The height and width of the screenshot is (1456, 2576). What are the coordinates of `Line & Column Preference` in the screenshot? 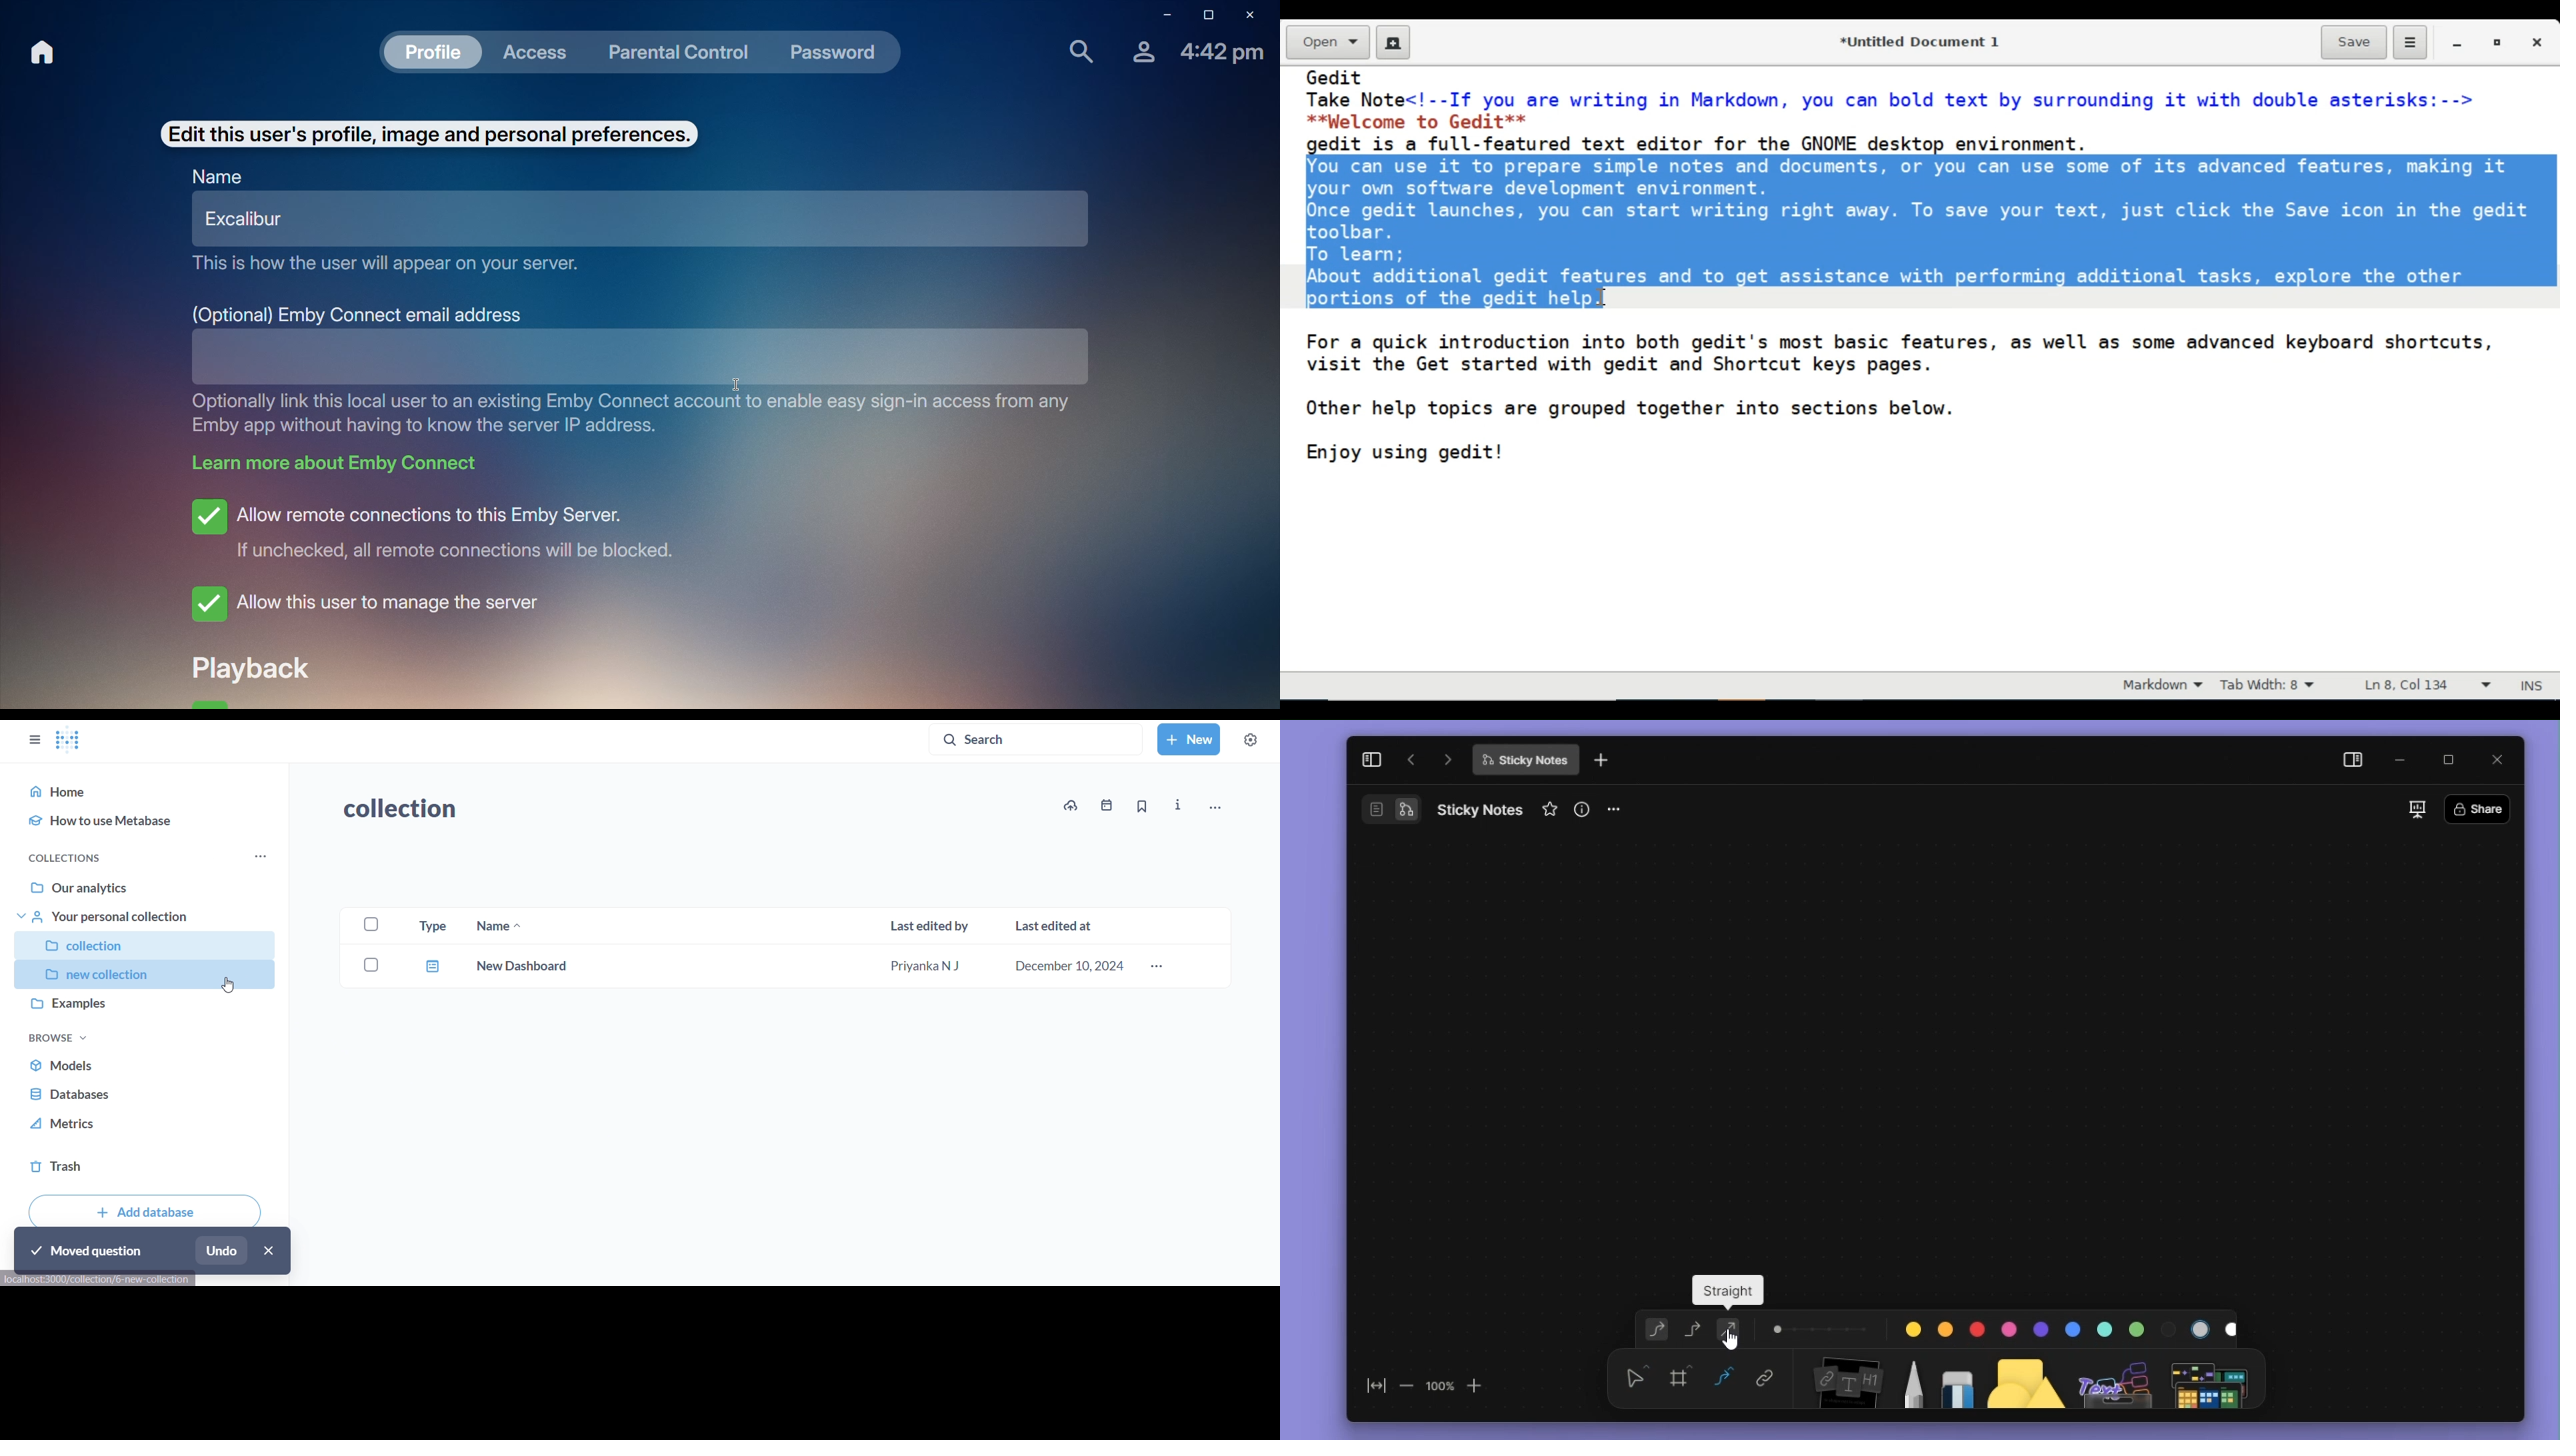 It's located at (2427, 688).